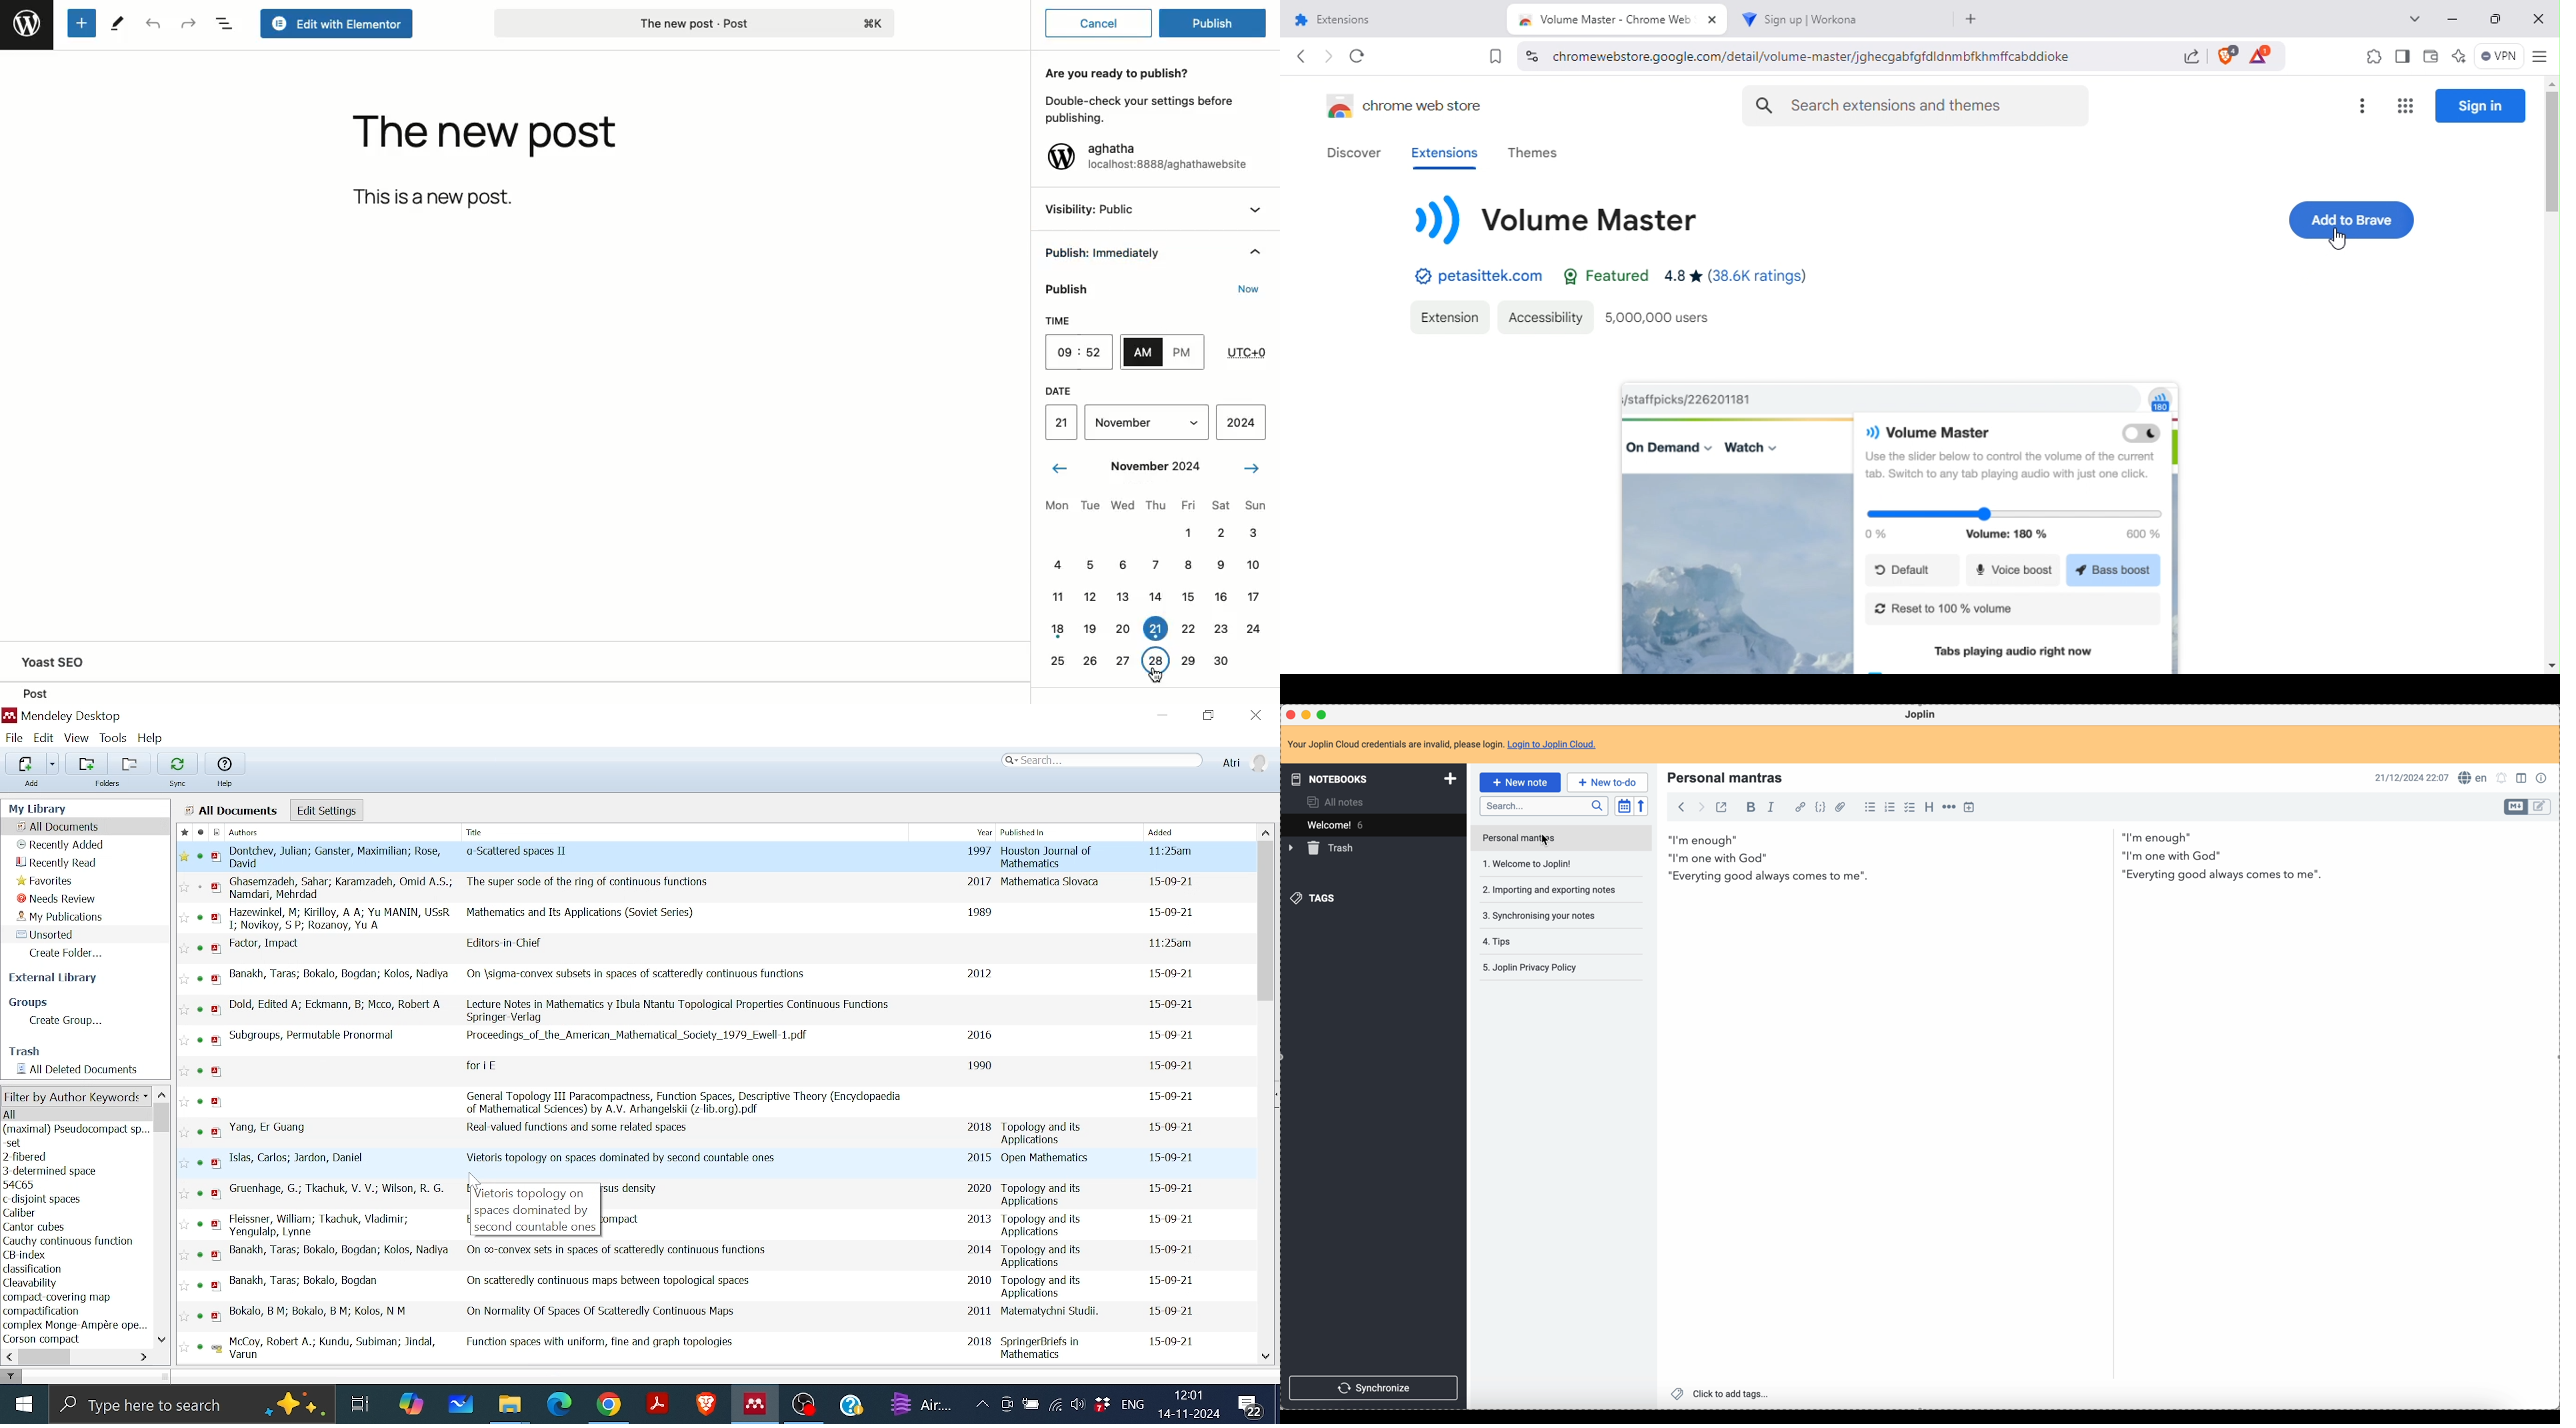 Image resolution: width=2576 pixels, height=1428 pixels. I want to click on date, so click(1169, 1127).